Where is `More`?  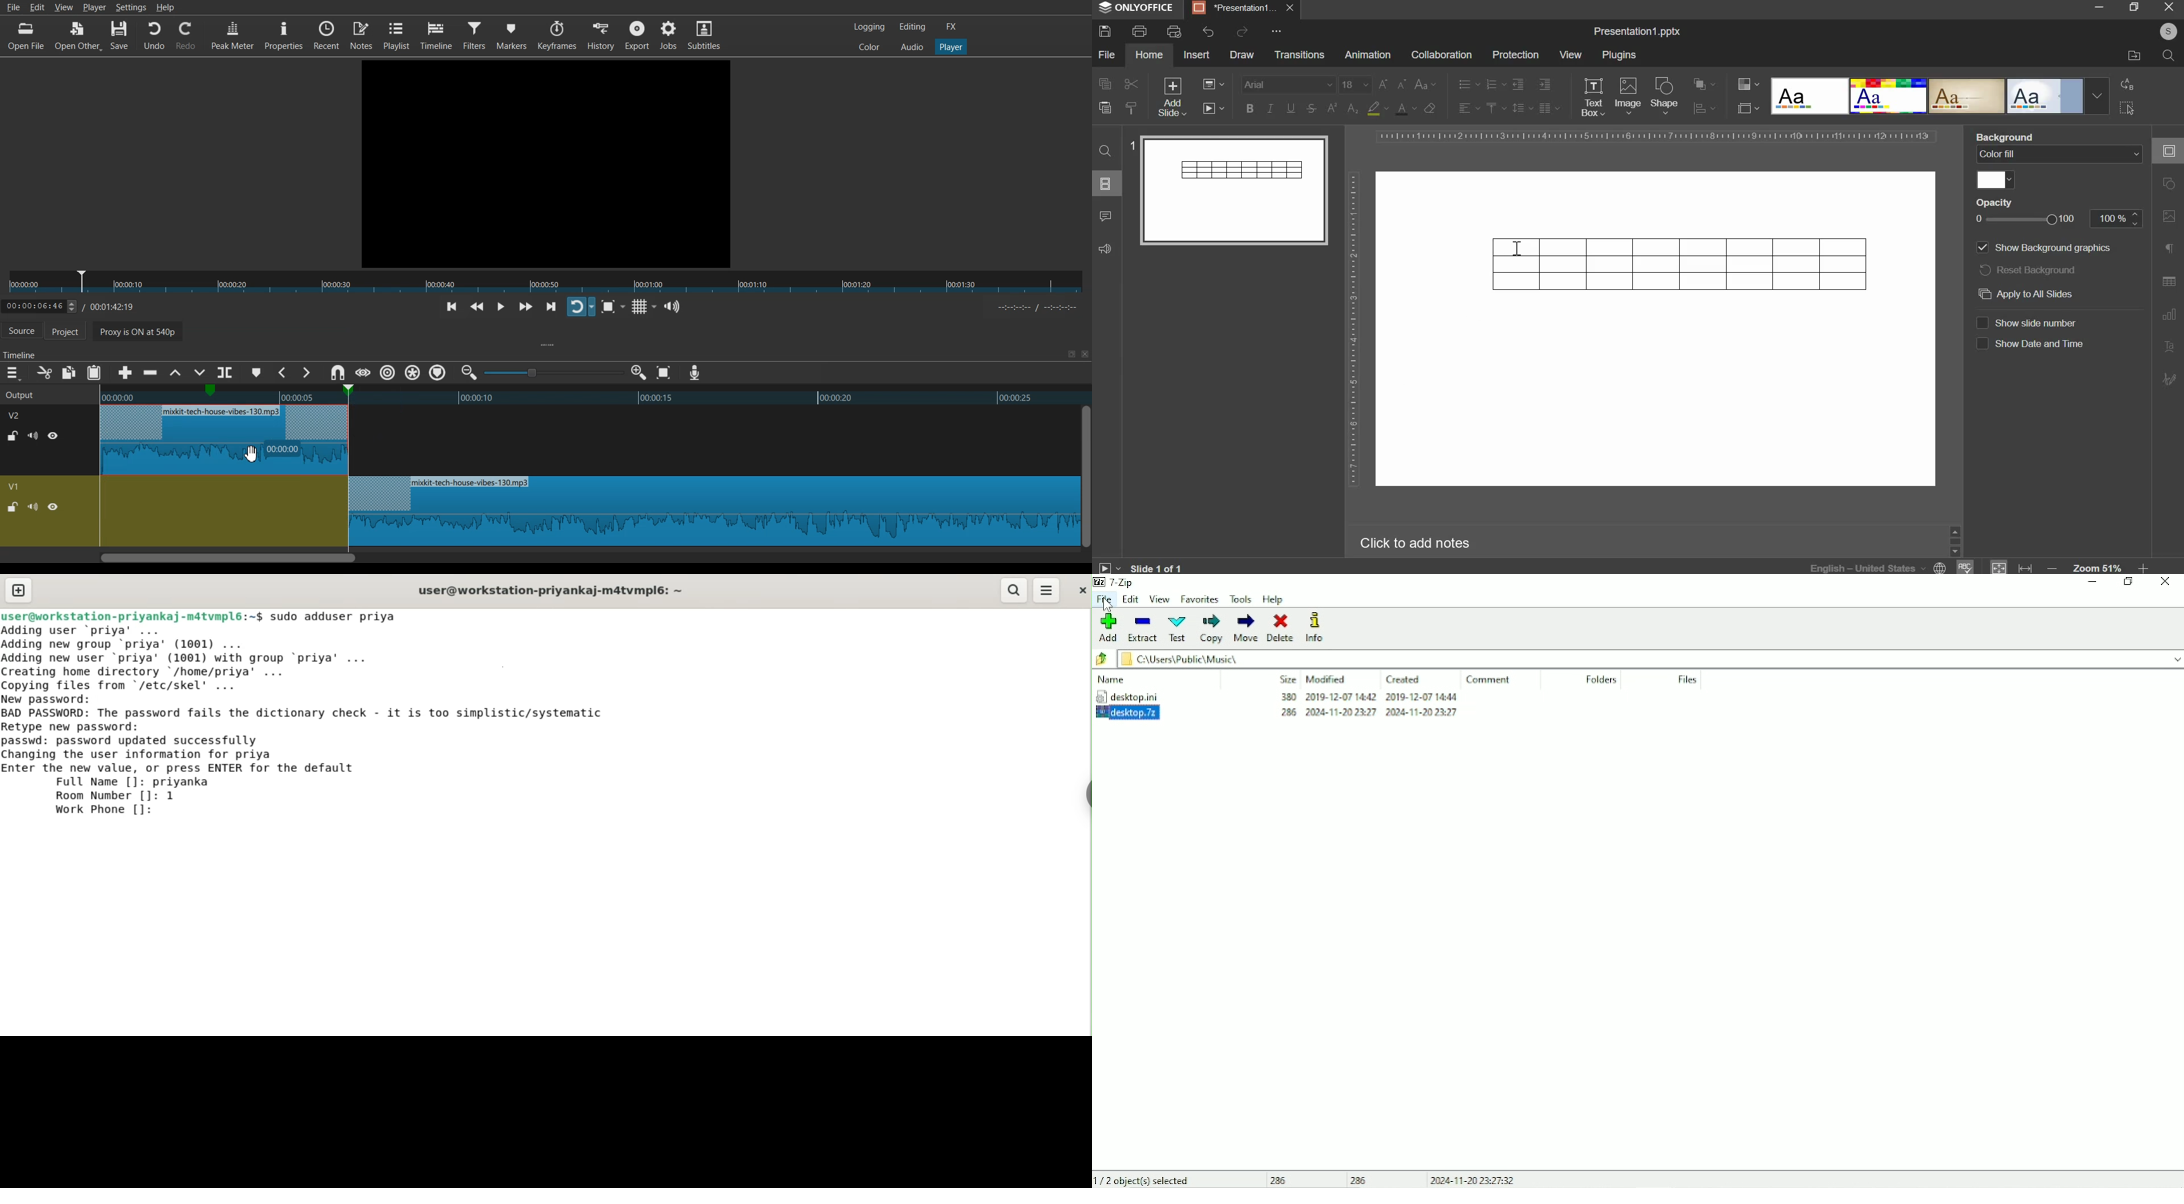 More is located at coordinates (1275, 31).